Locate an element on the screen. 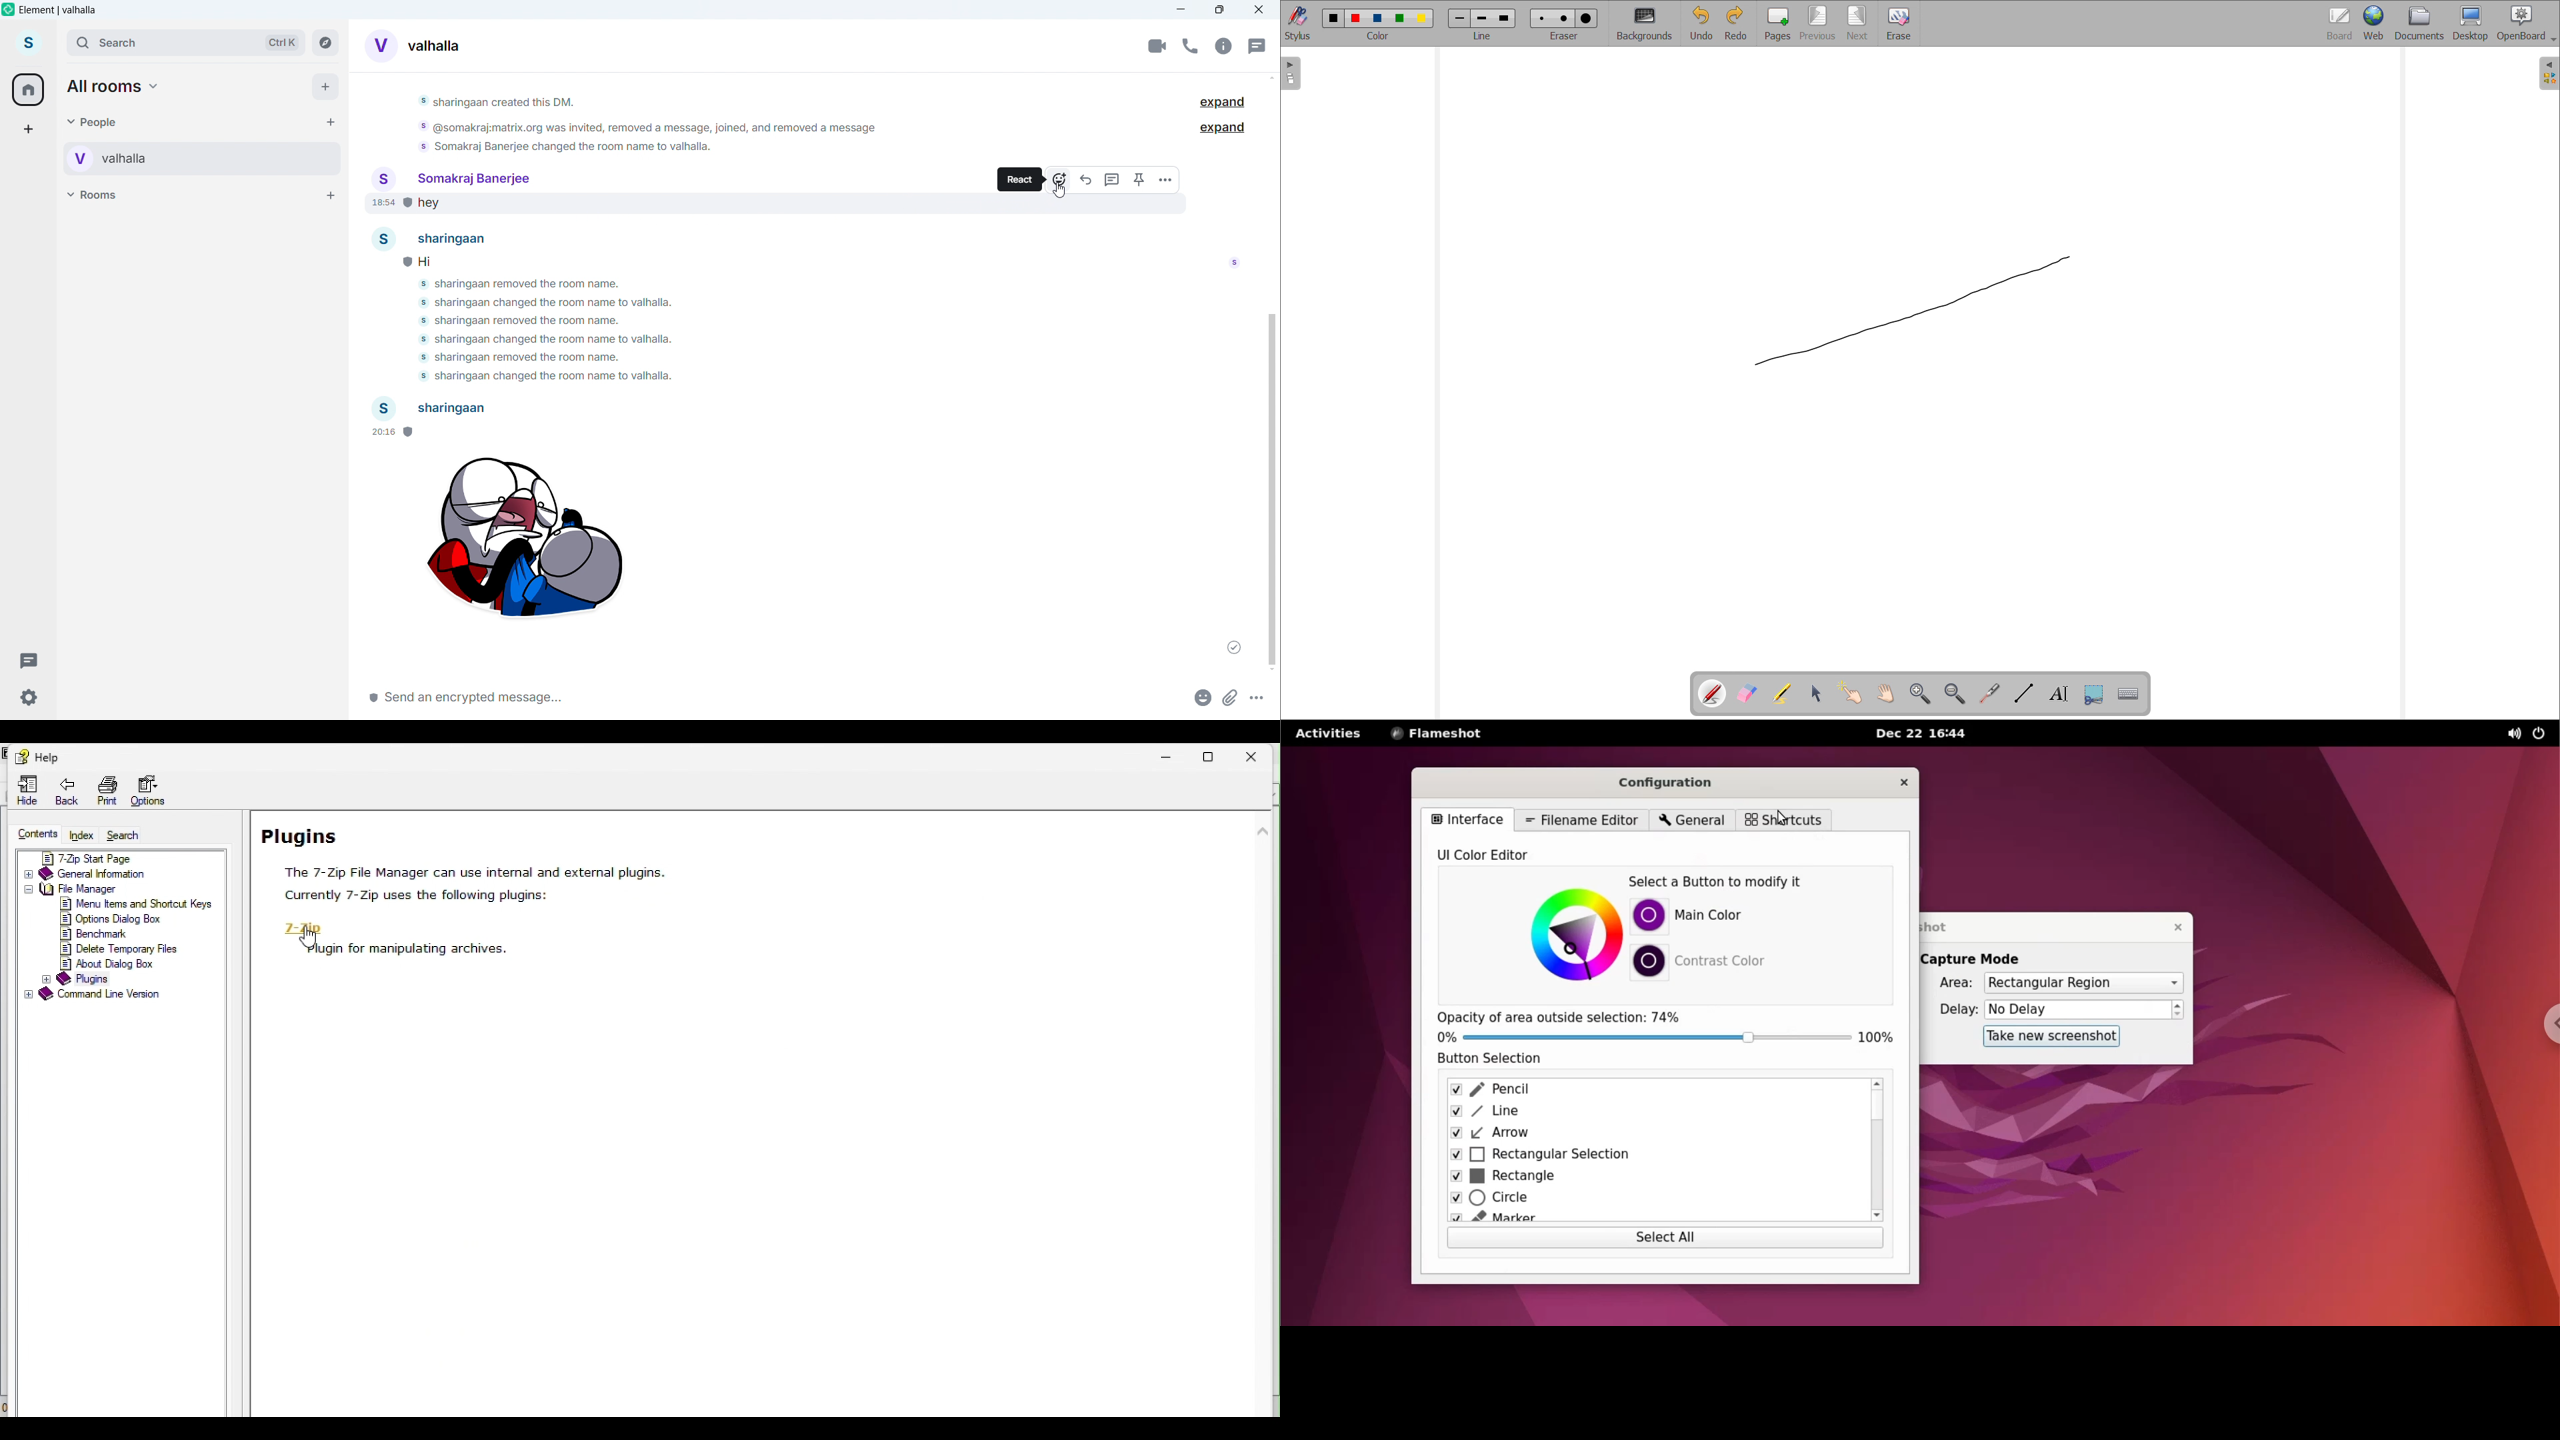 The height and width of the screenshot is (1456, 2576). Settings is located at coordinates (25, 701).